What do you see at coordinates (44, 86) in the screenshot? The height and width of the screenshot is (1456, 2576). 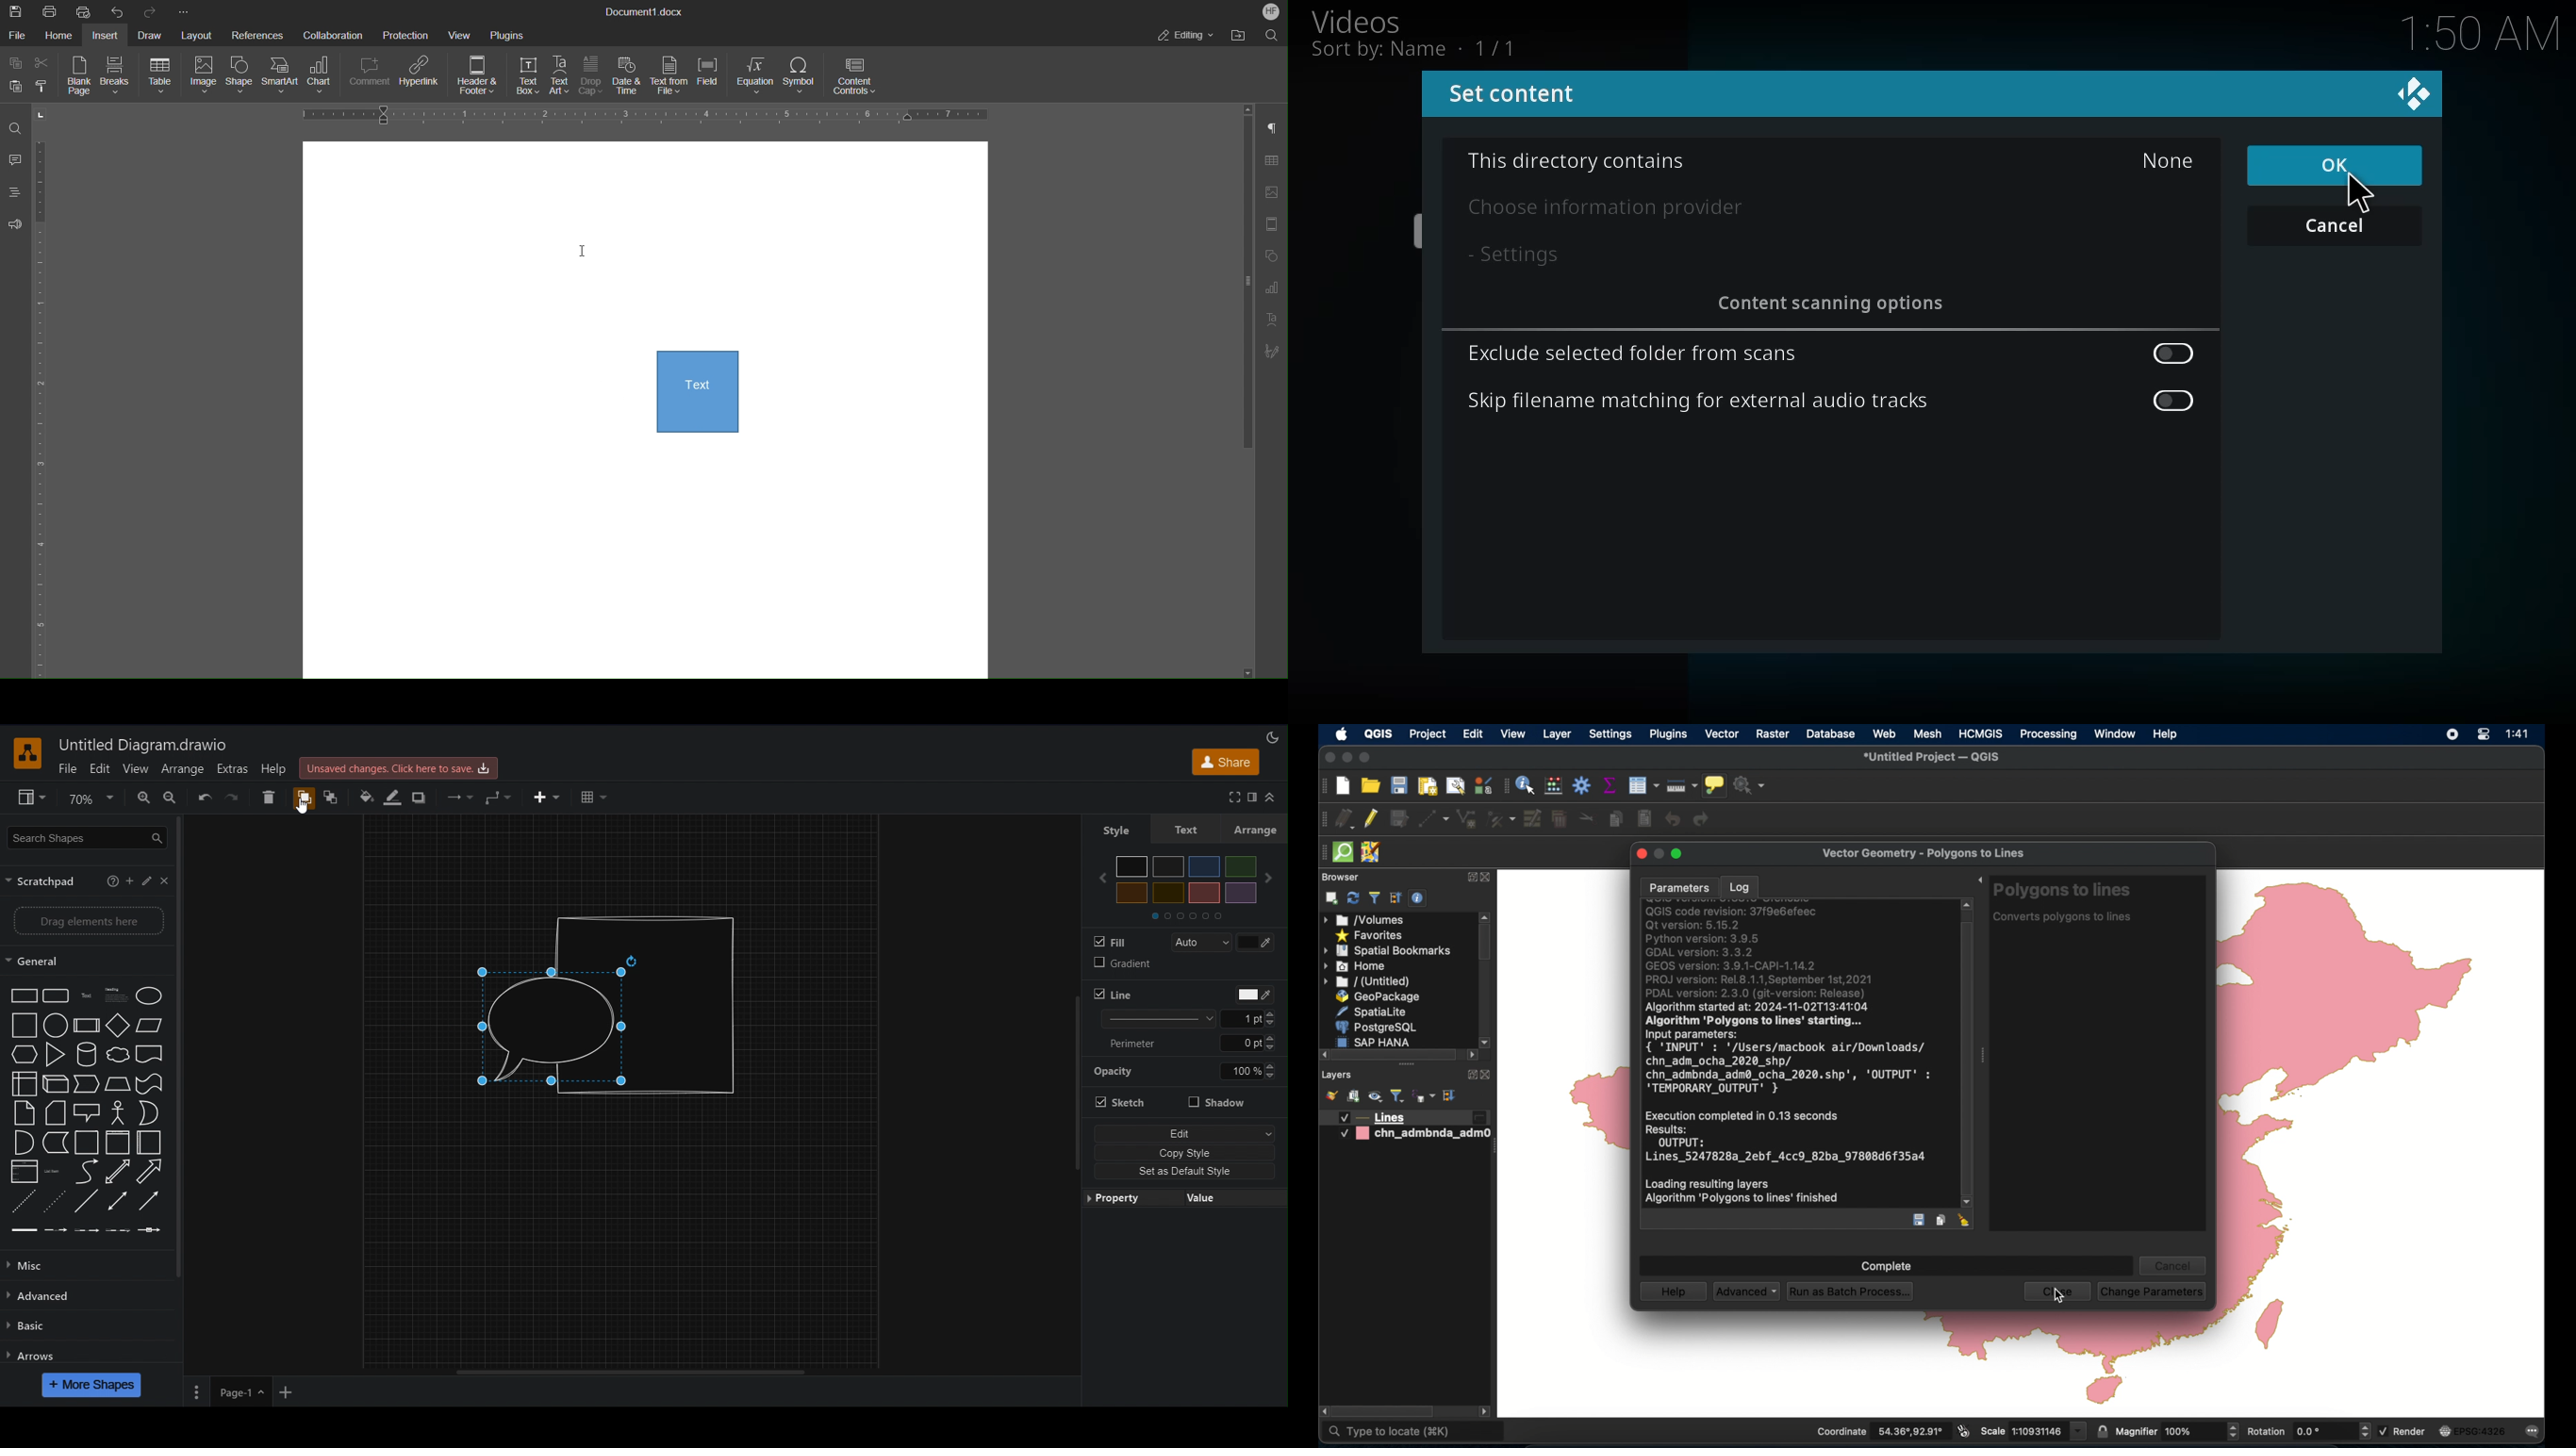 I see `Copy Style` at bounding box center [44, 86].